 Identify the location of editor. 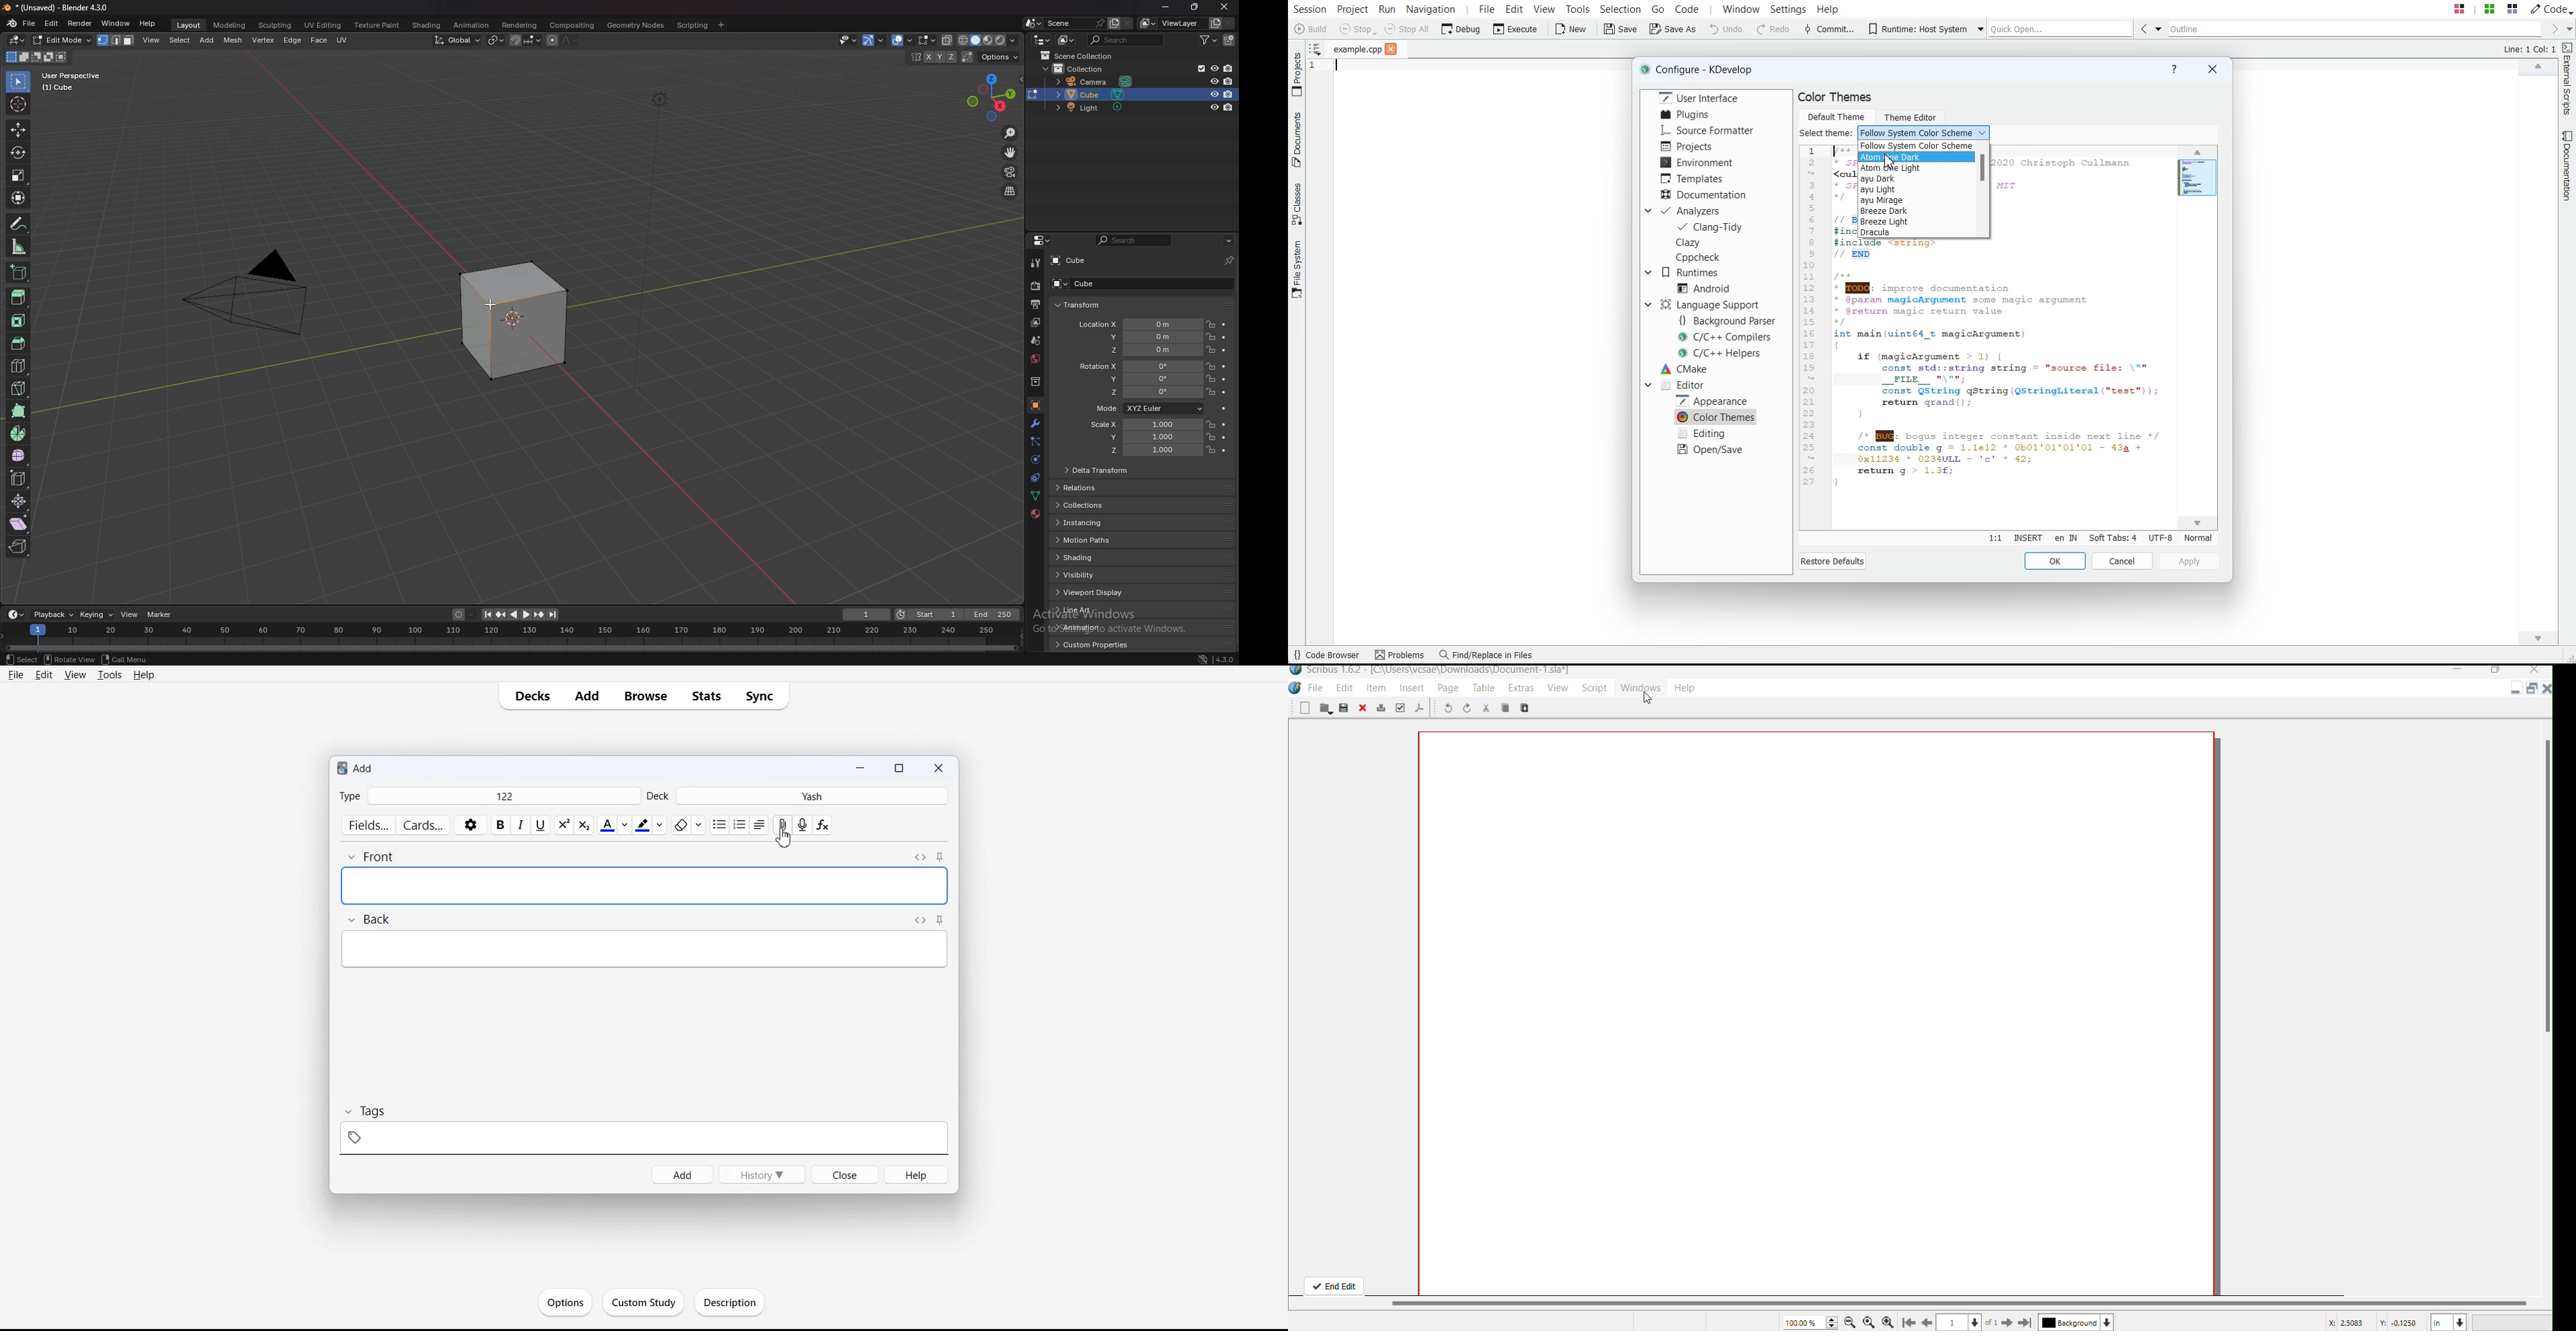
(1042, 240).